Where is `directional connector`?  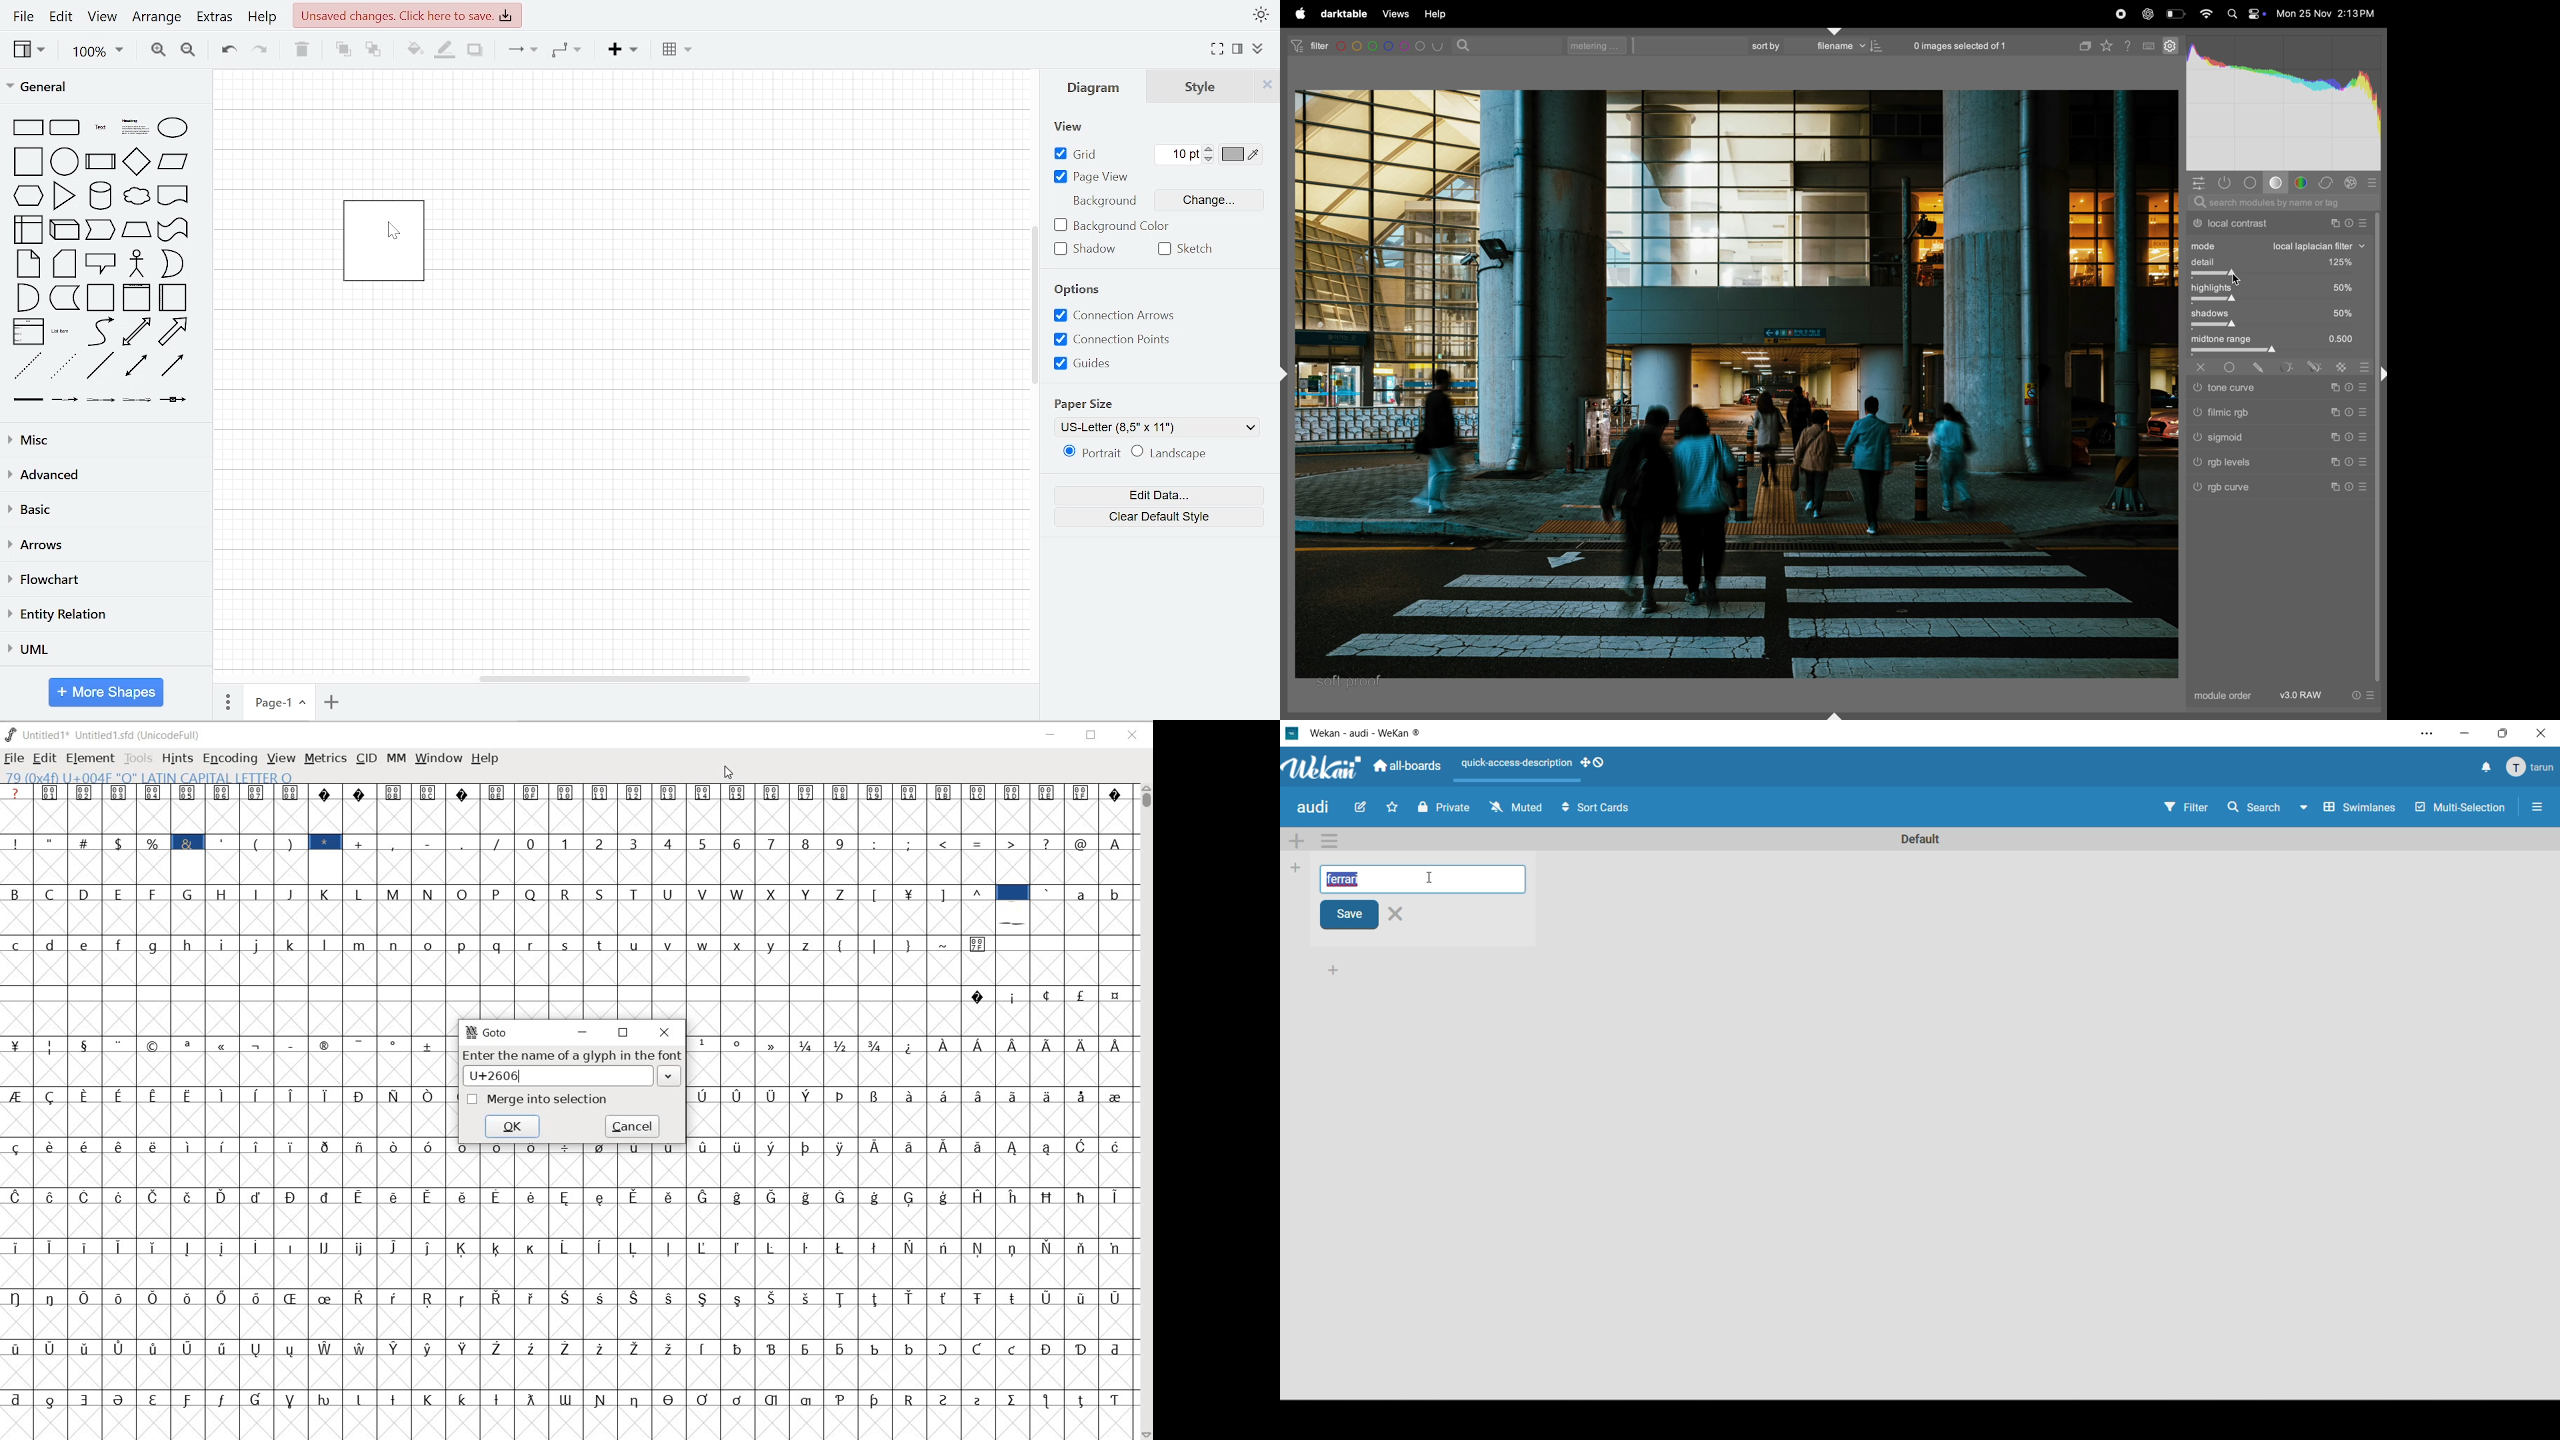 directional connector is located at coordinates (173, 366).